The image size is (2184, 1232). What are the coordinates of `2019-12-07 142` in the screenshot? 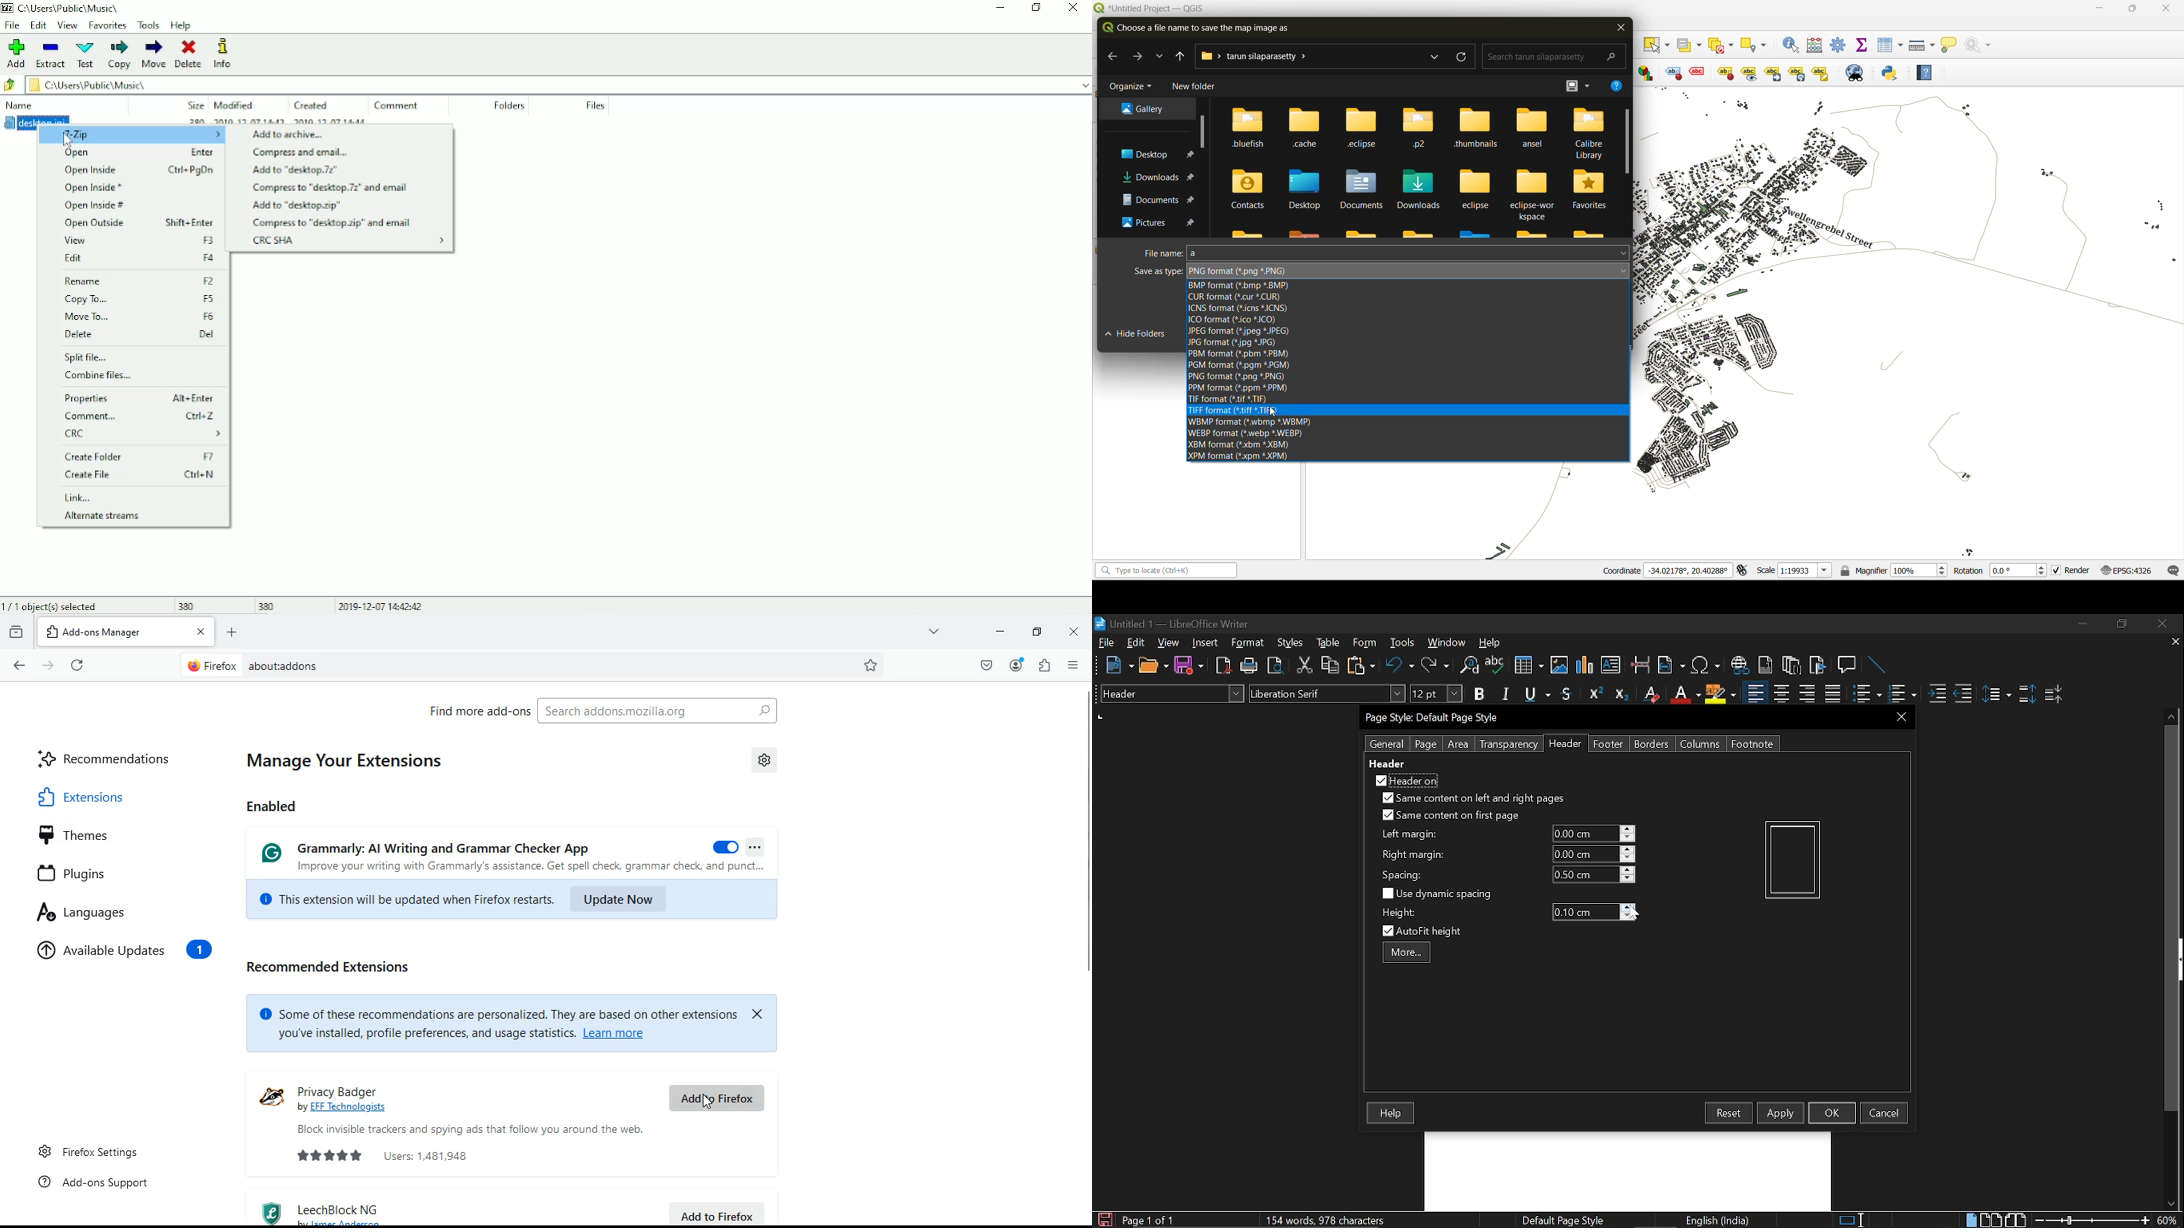 It's located at (247, 119).